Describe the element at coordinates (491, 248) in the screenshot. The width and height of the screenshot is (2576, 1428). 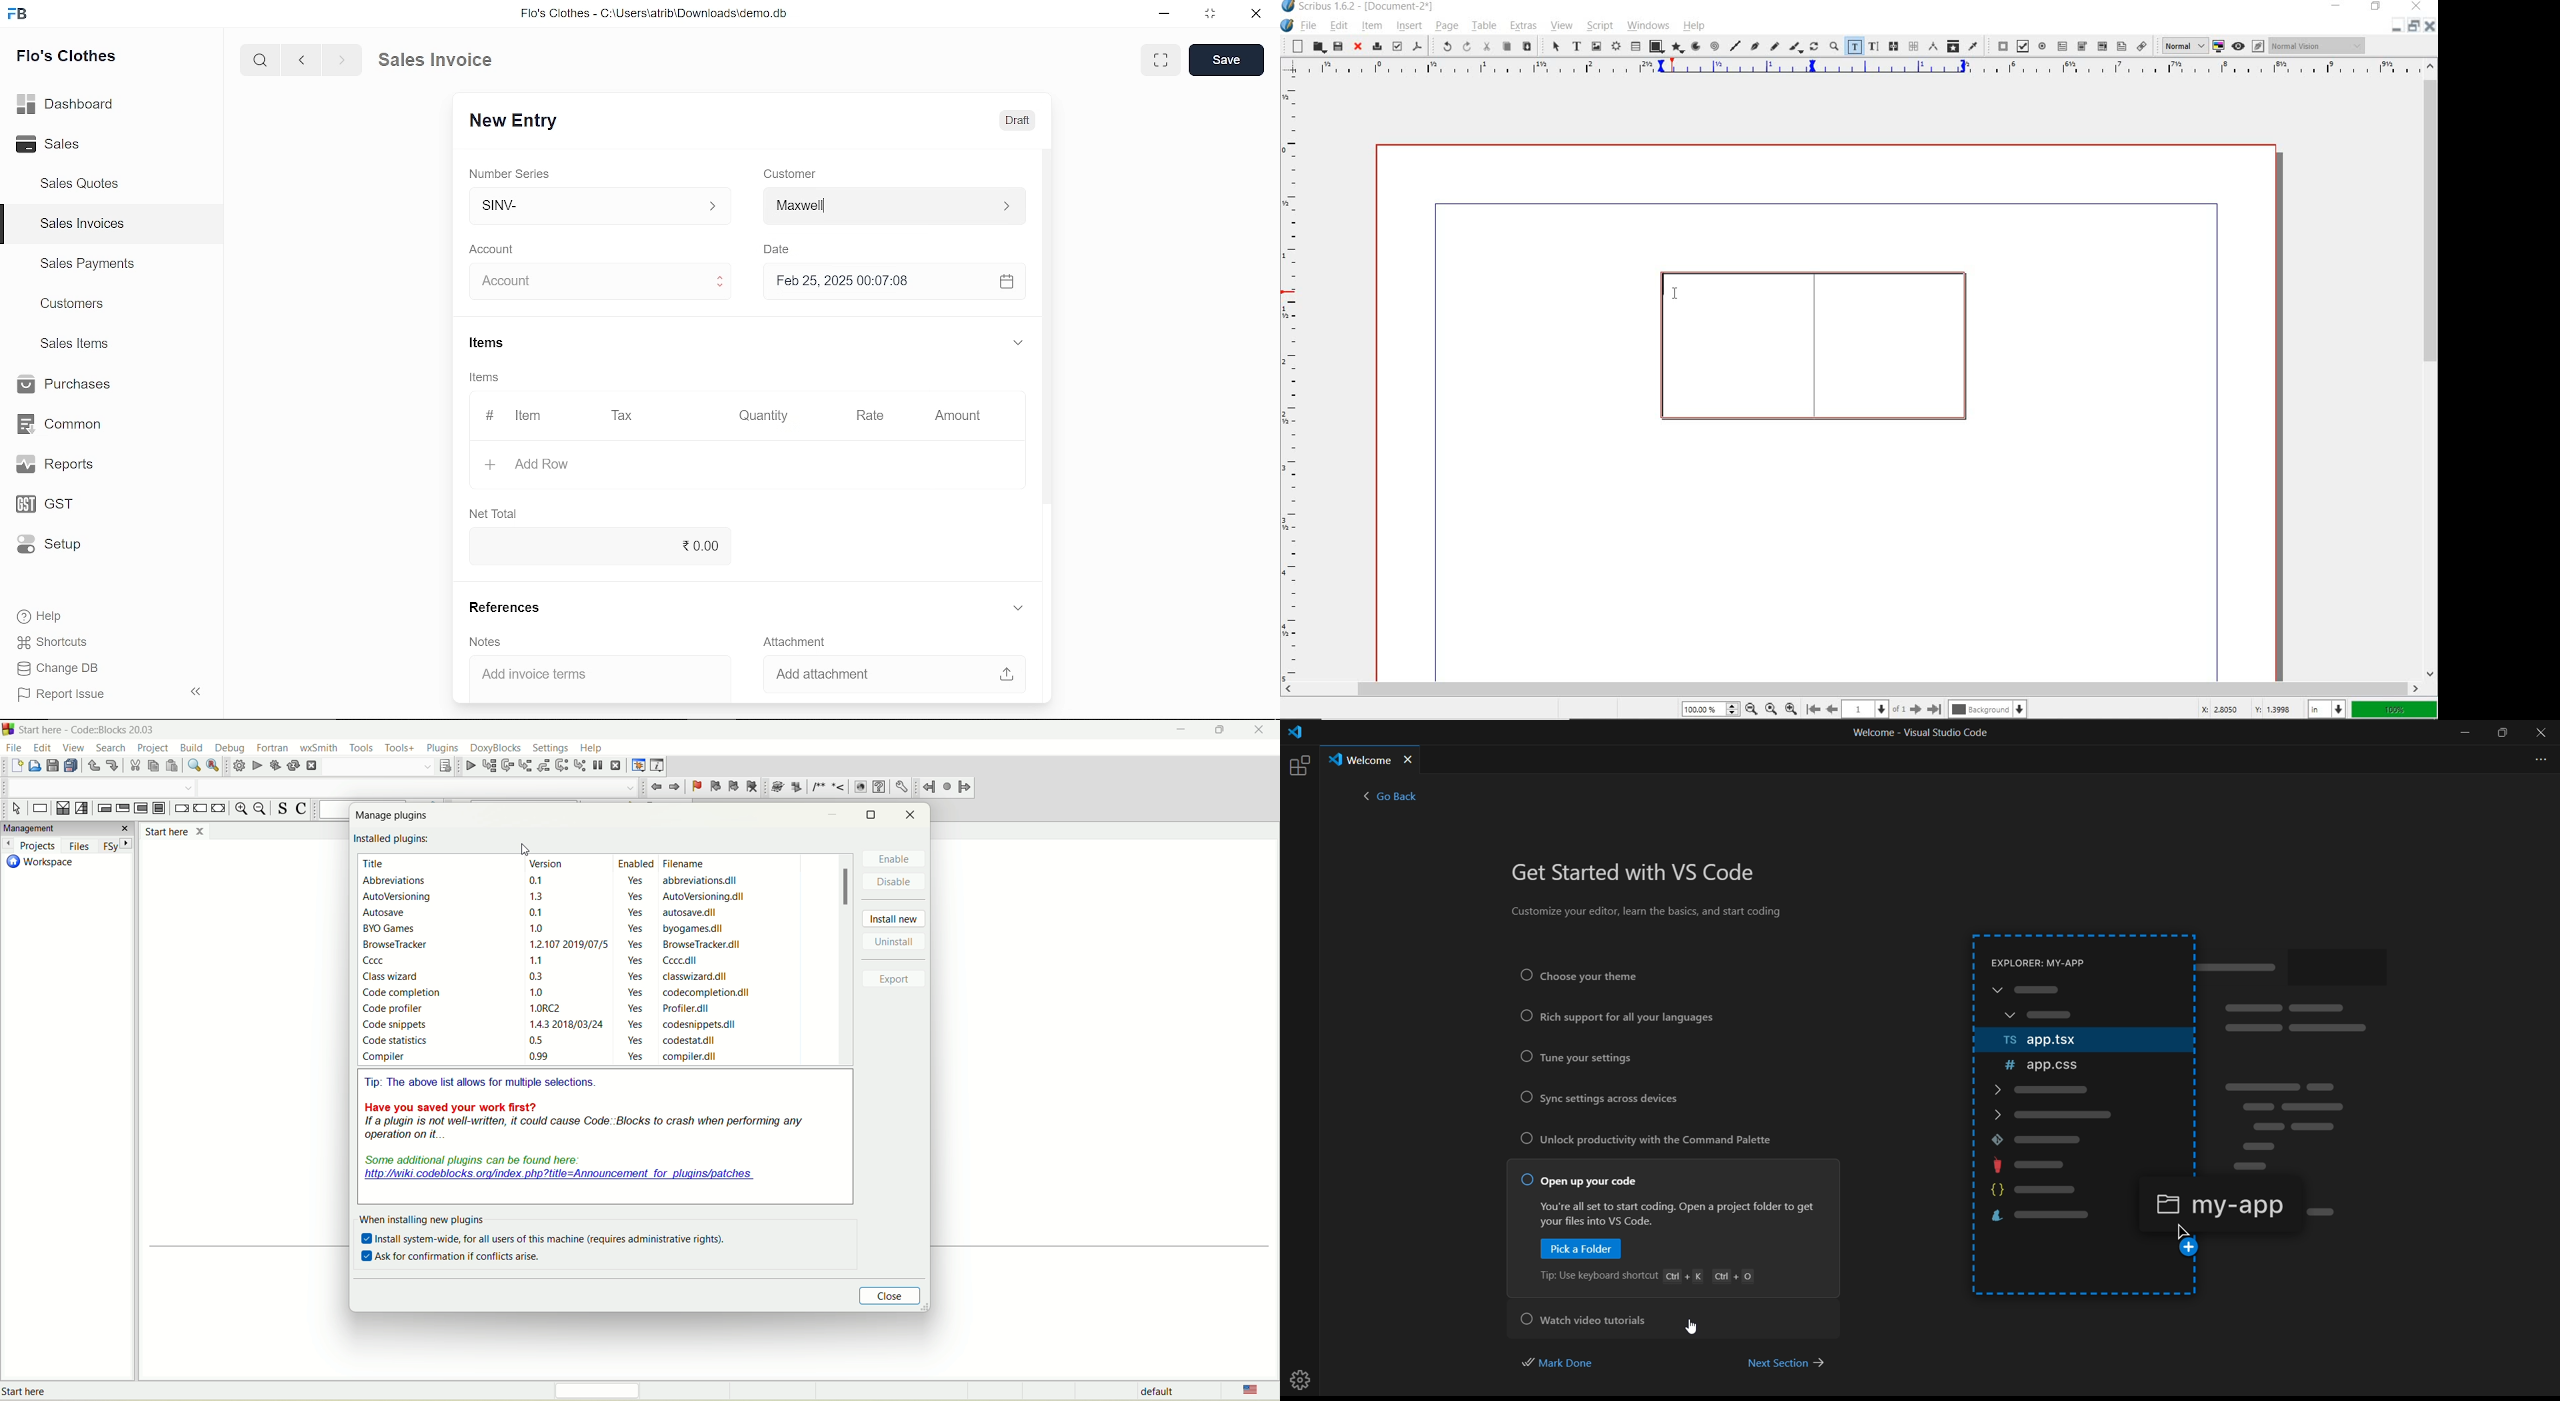
I see `‘Account` at that location.